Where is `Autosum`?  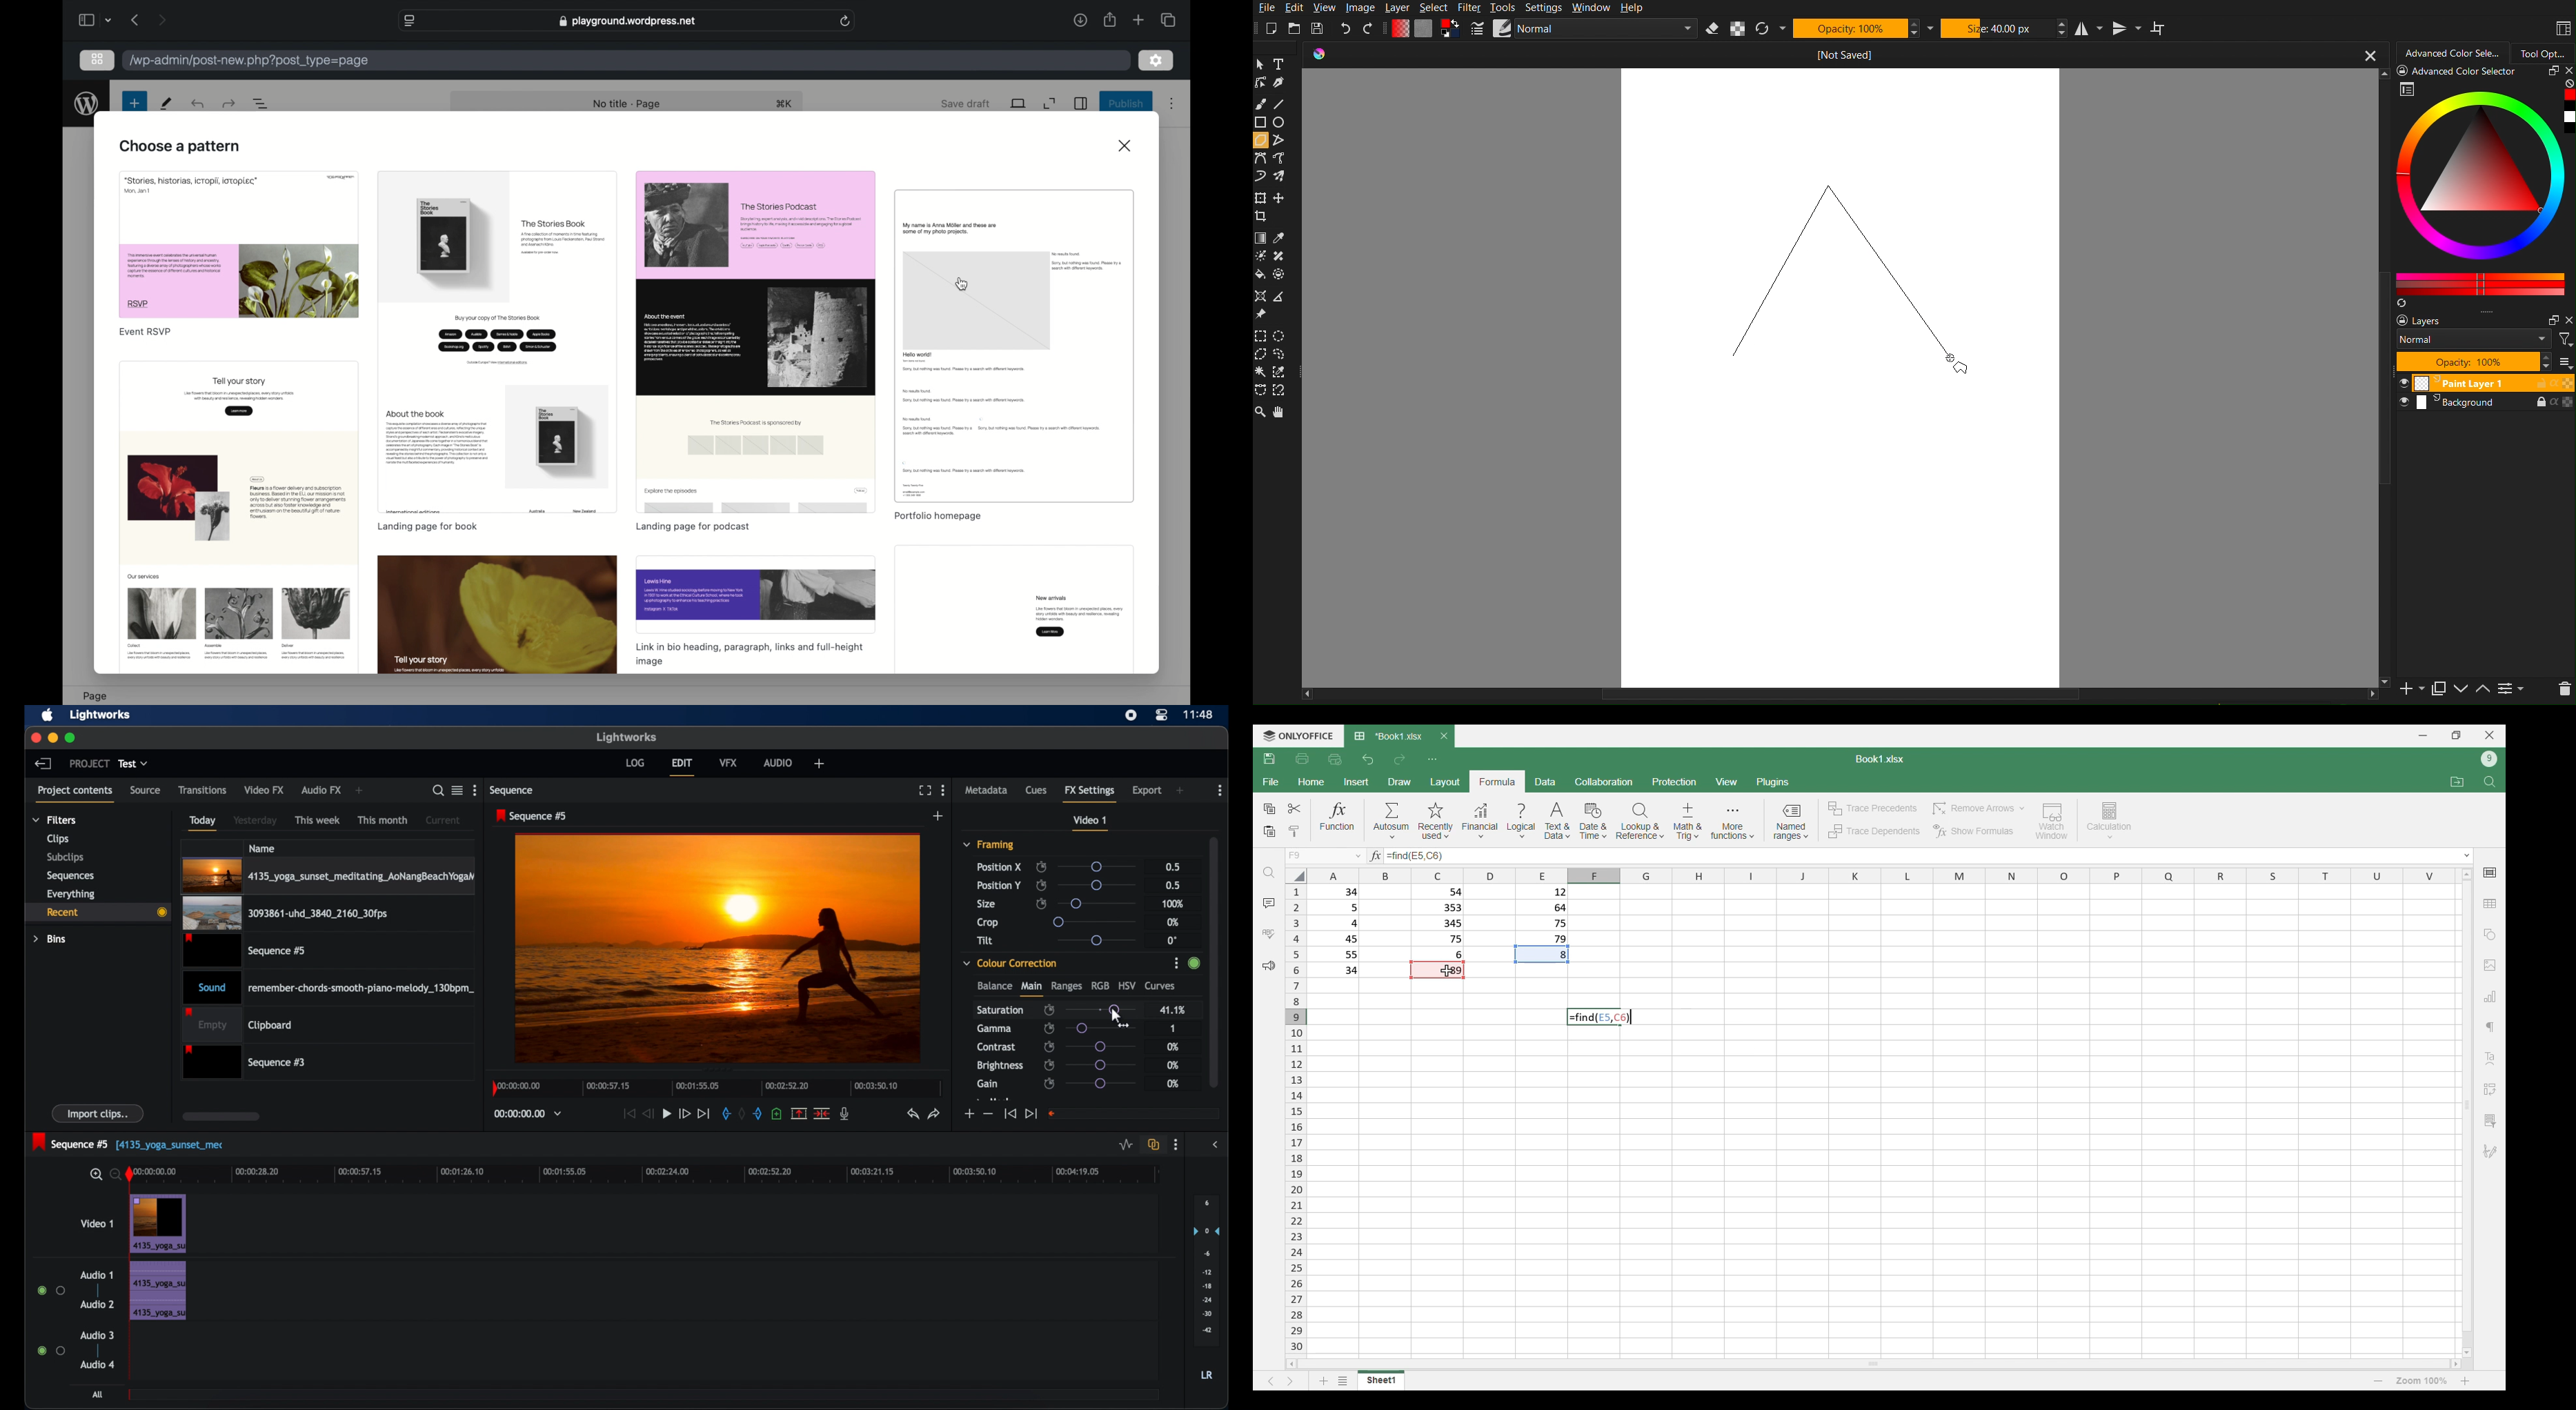
Autosum is located at coordinates (1392, 820).